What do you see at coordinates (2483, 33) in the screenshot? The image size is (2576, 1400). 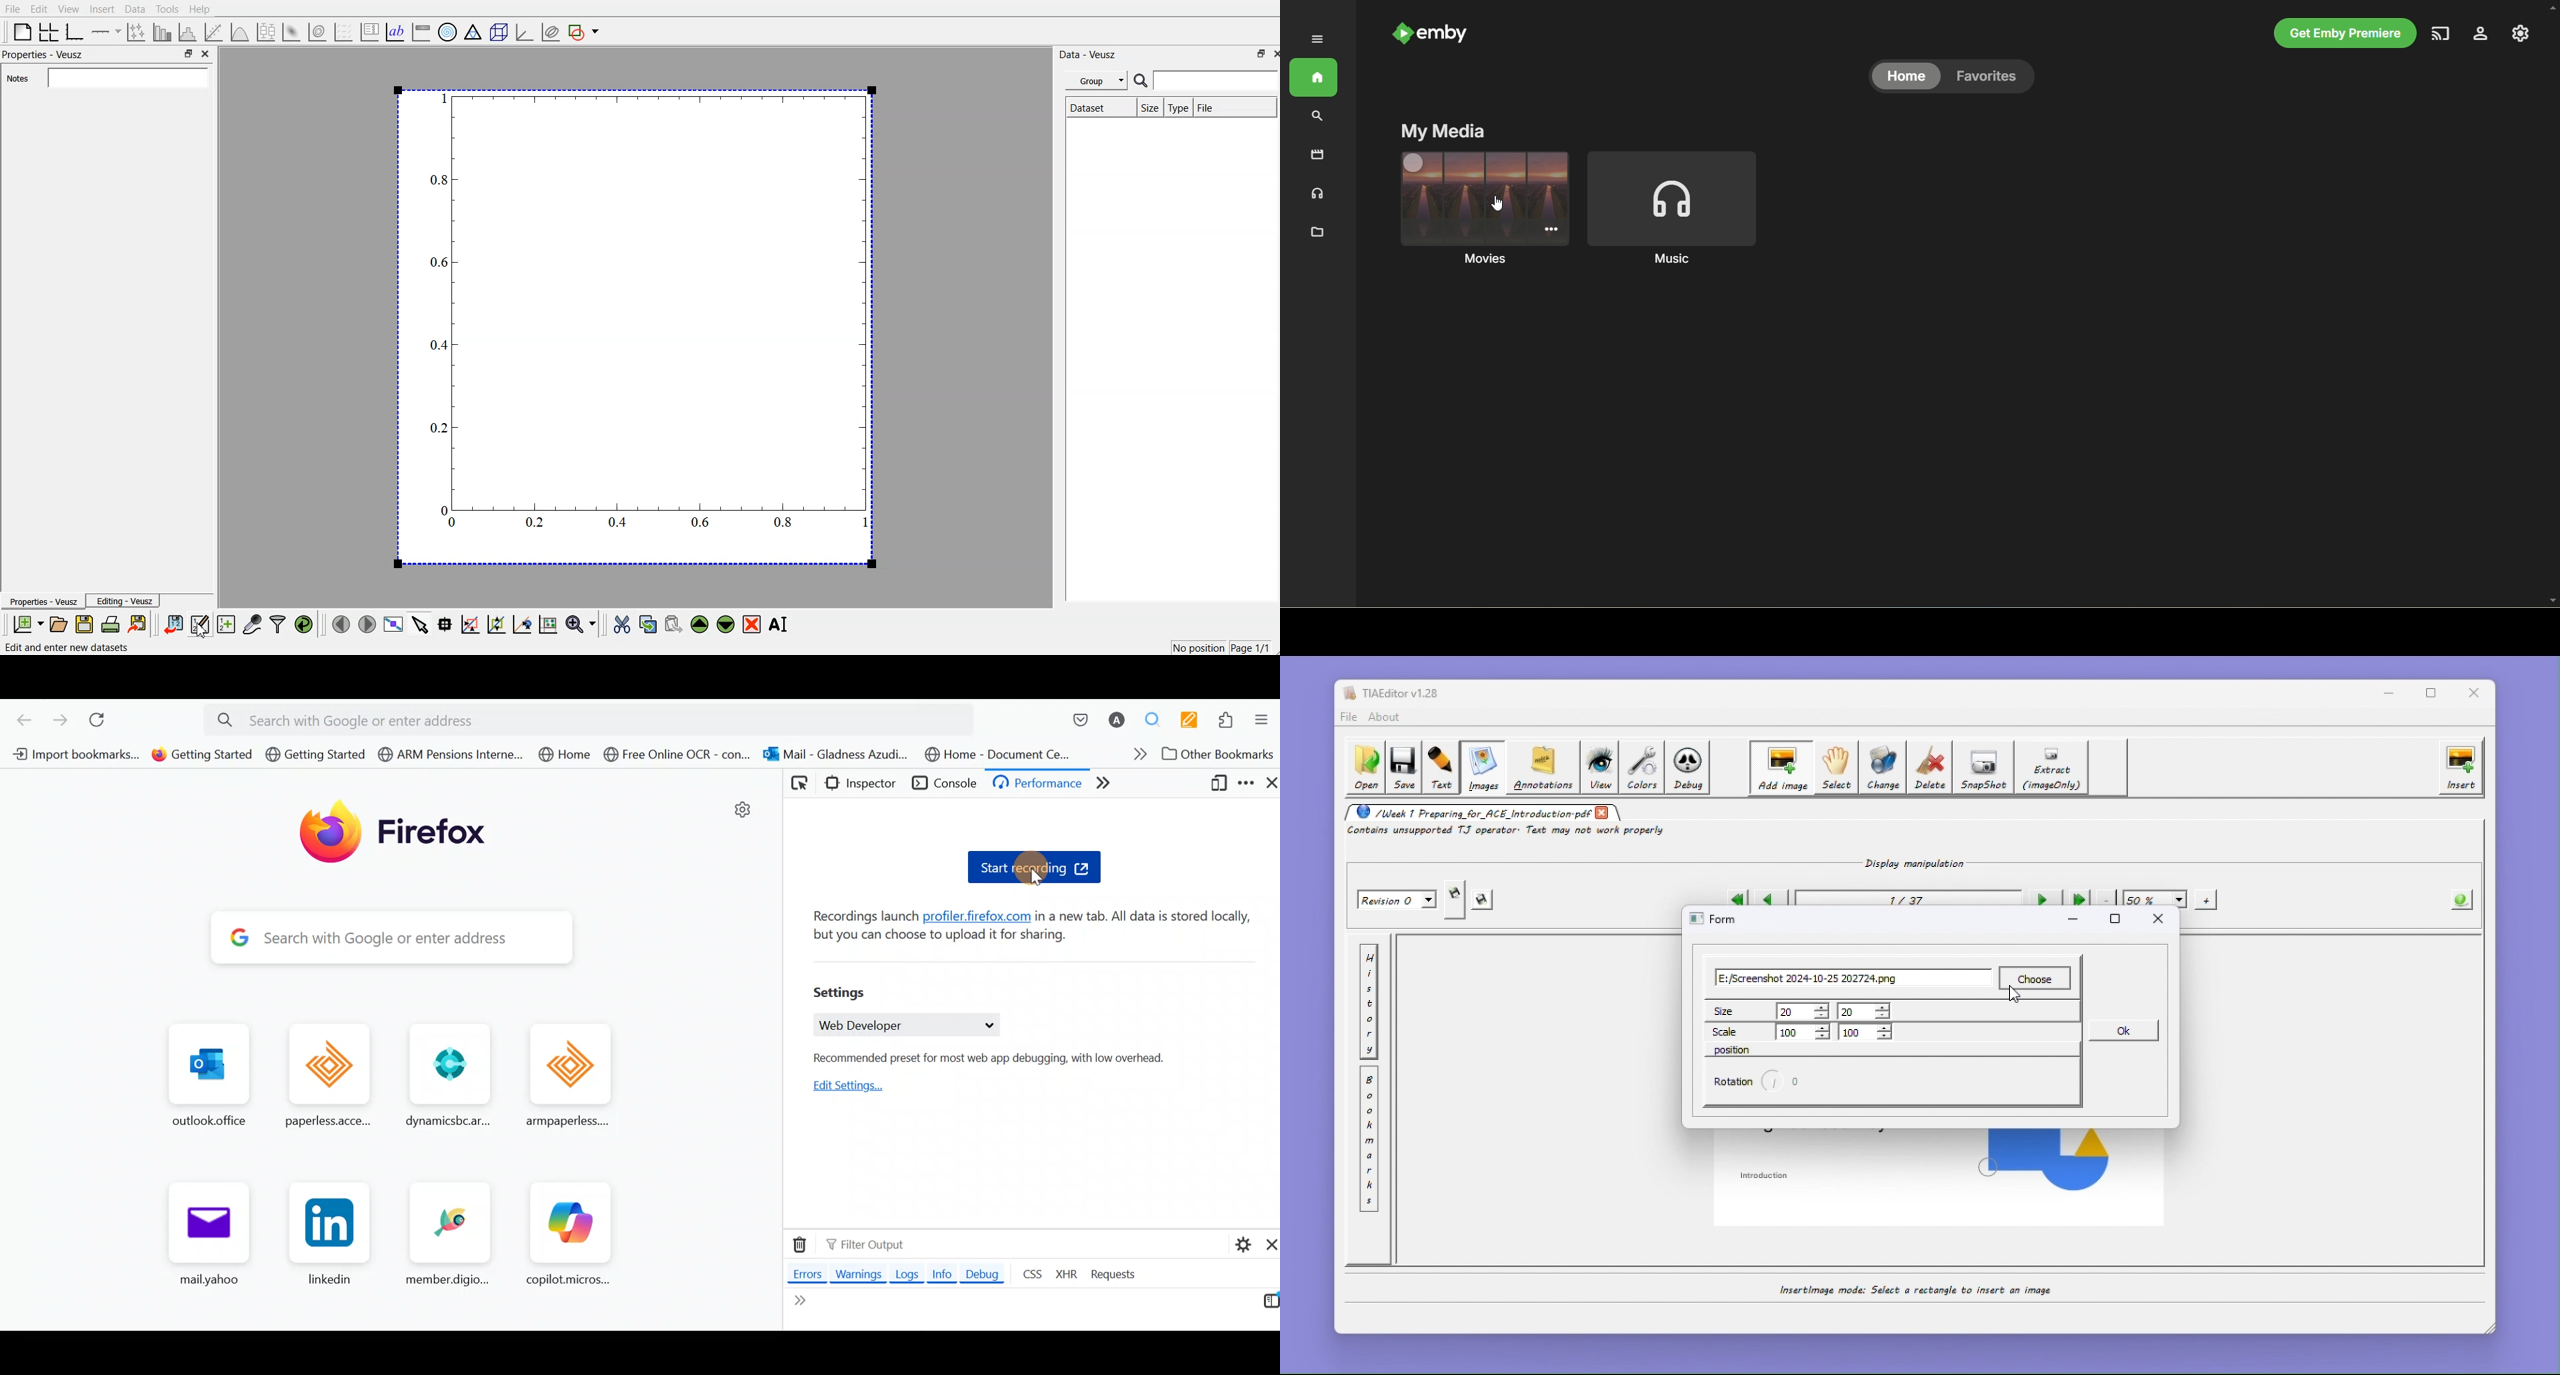 I see `settings` at bounding box center [2483, 33].